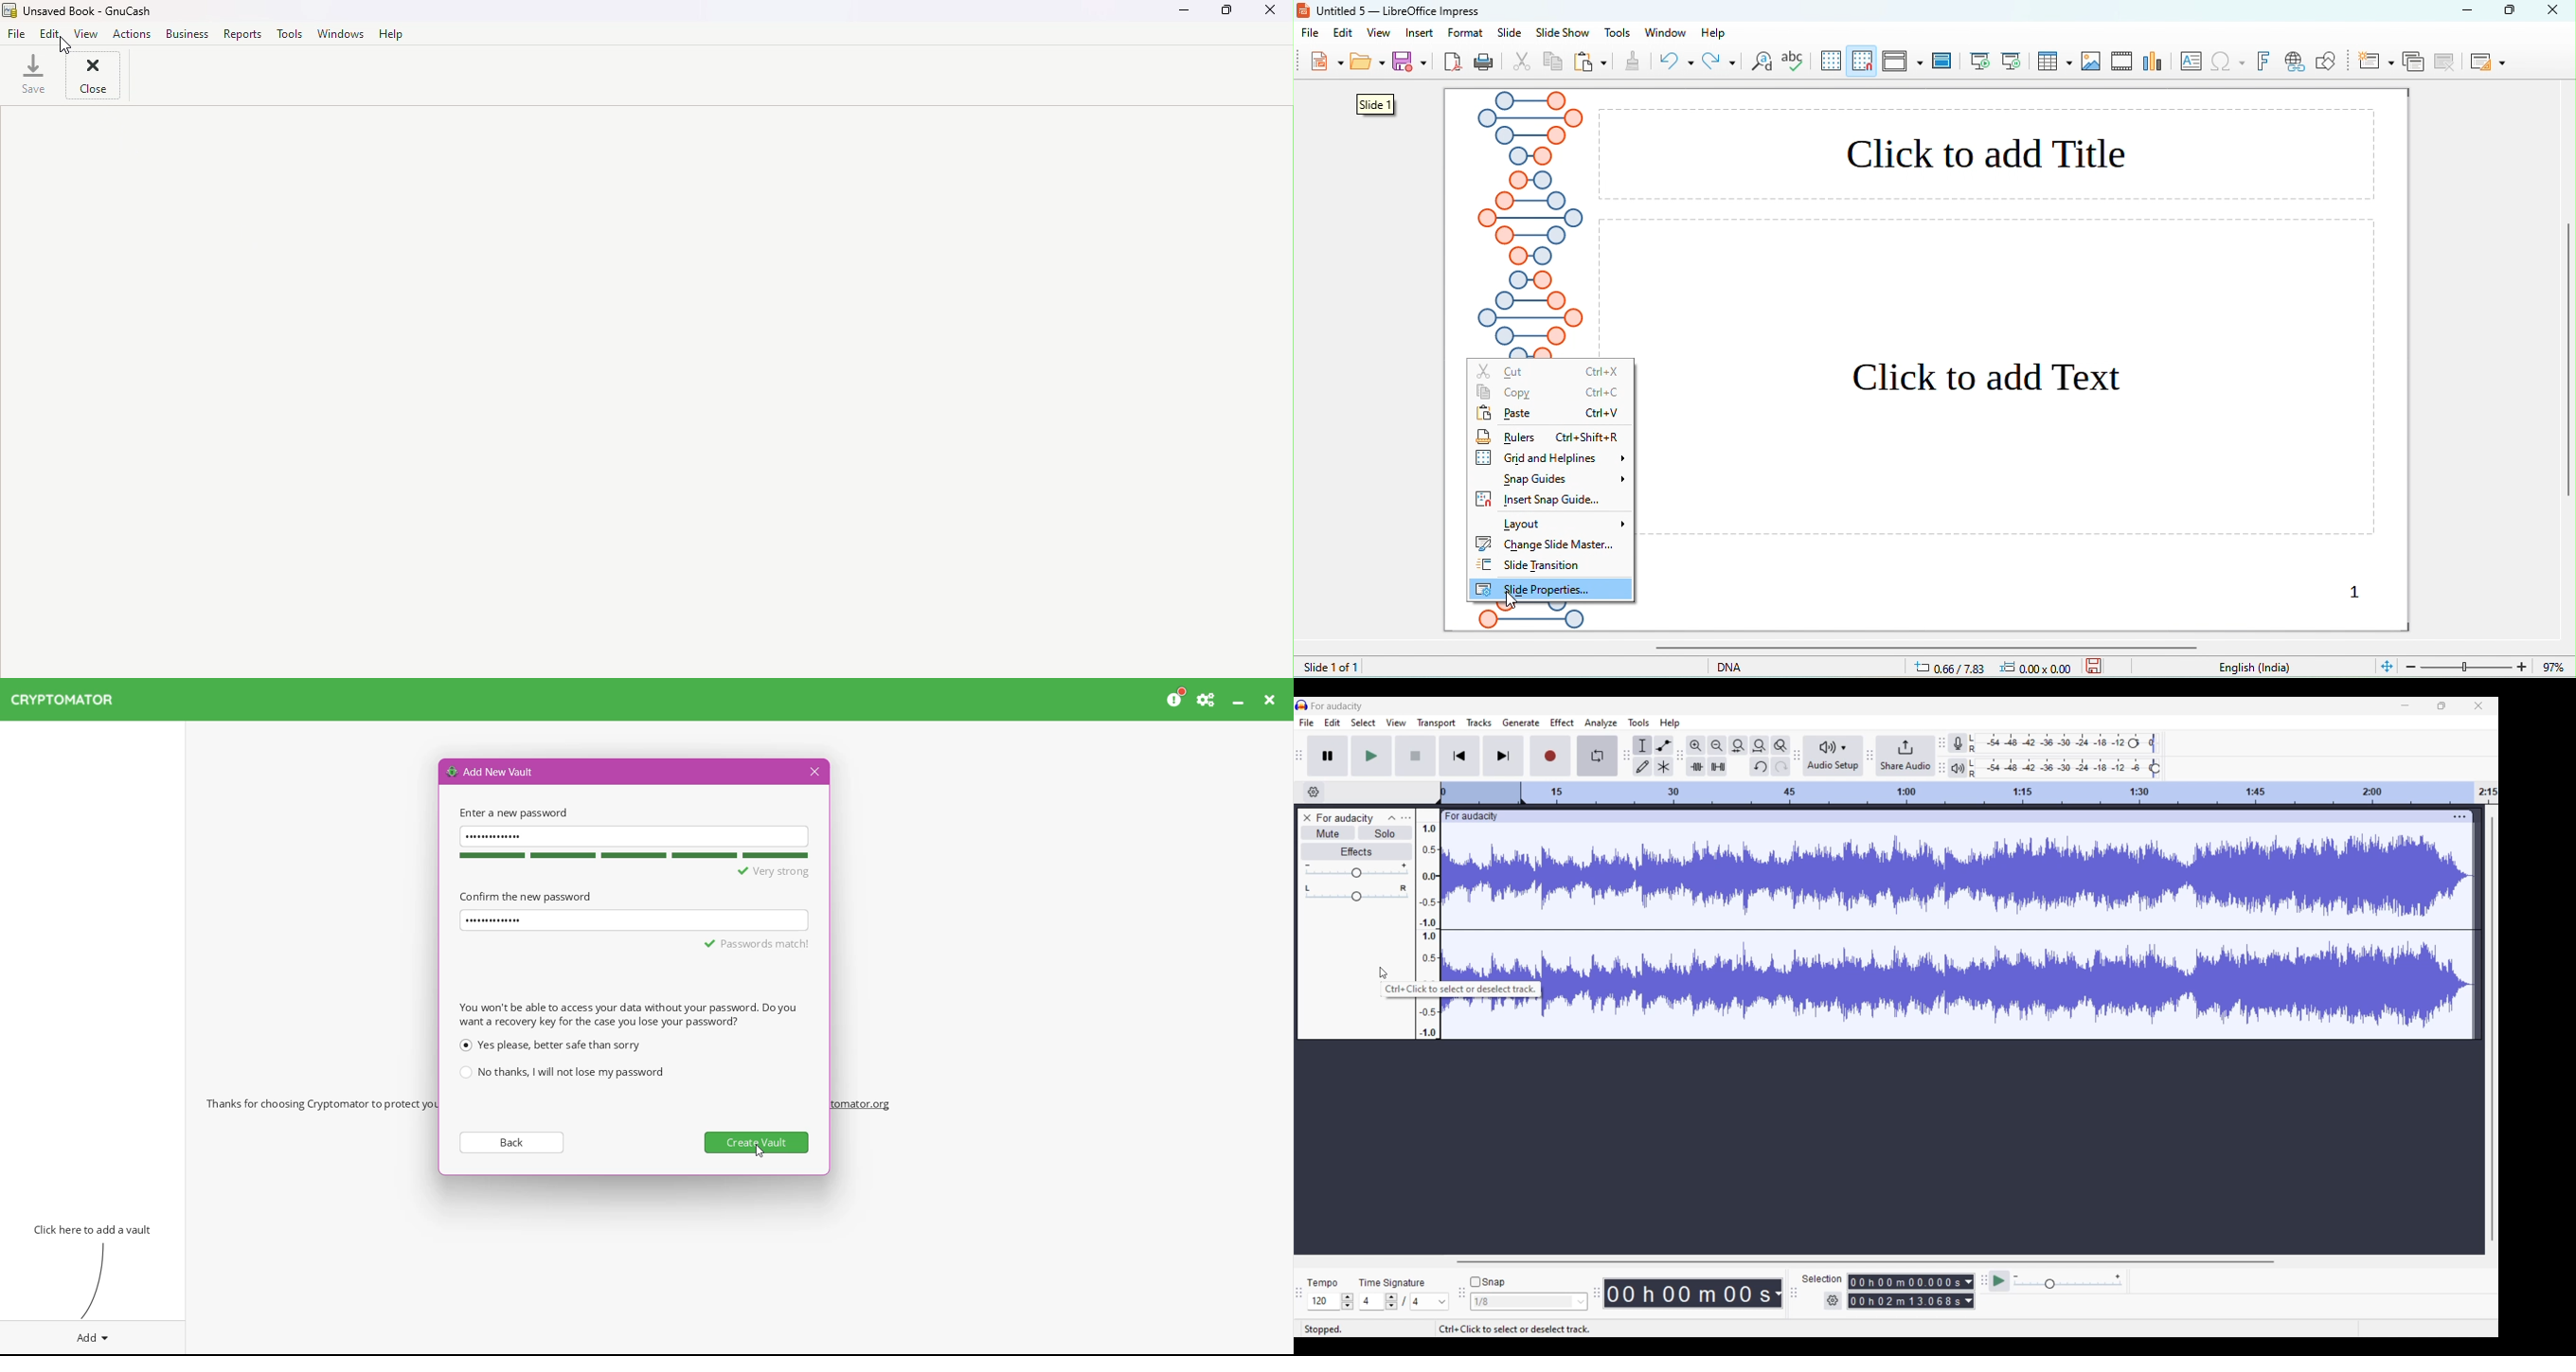 The height and width of the screenshot is (1372, 2576). Describe the element at coordinates (1328, 755) in the screenshot. I see `Pause` at that location.